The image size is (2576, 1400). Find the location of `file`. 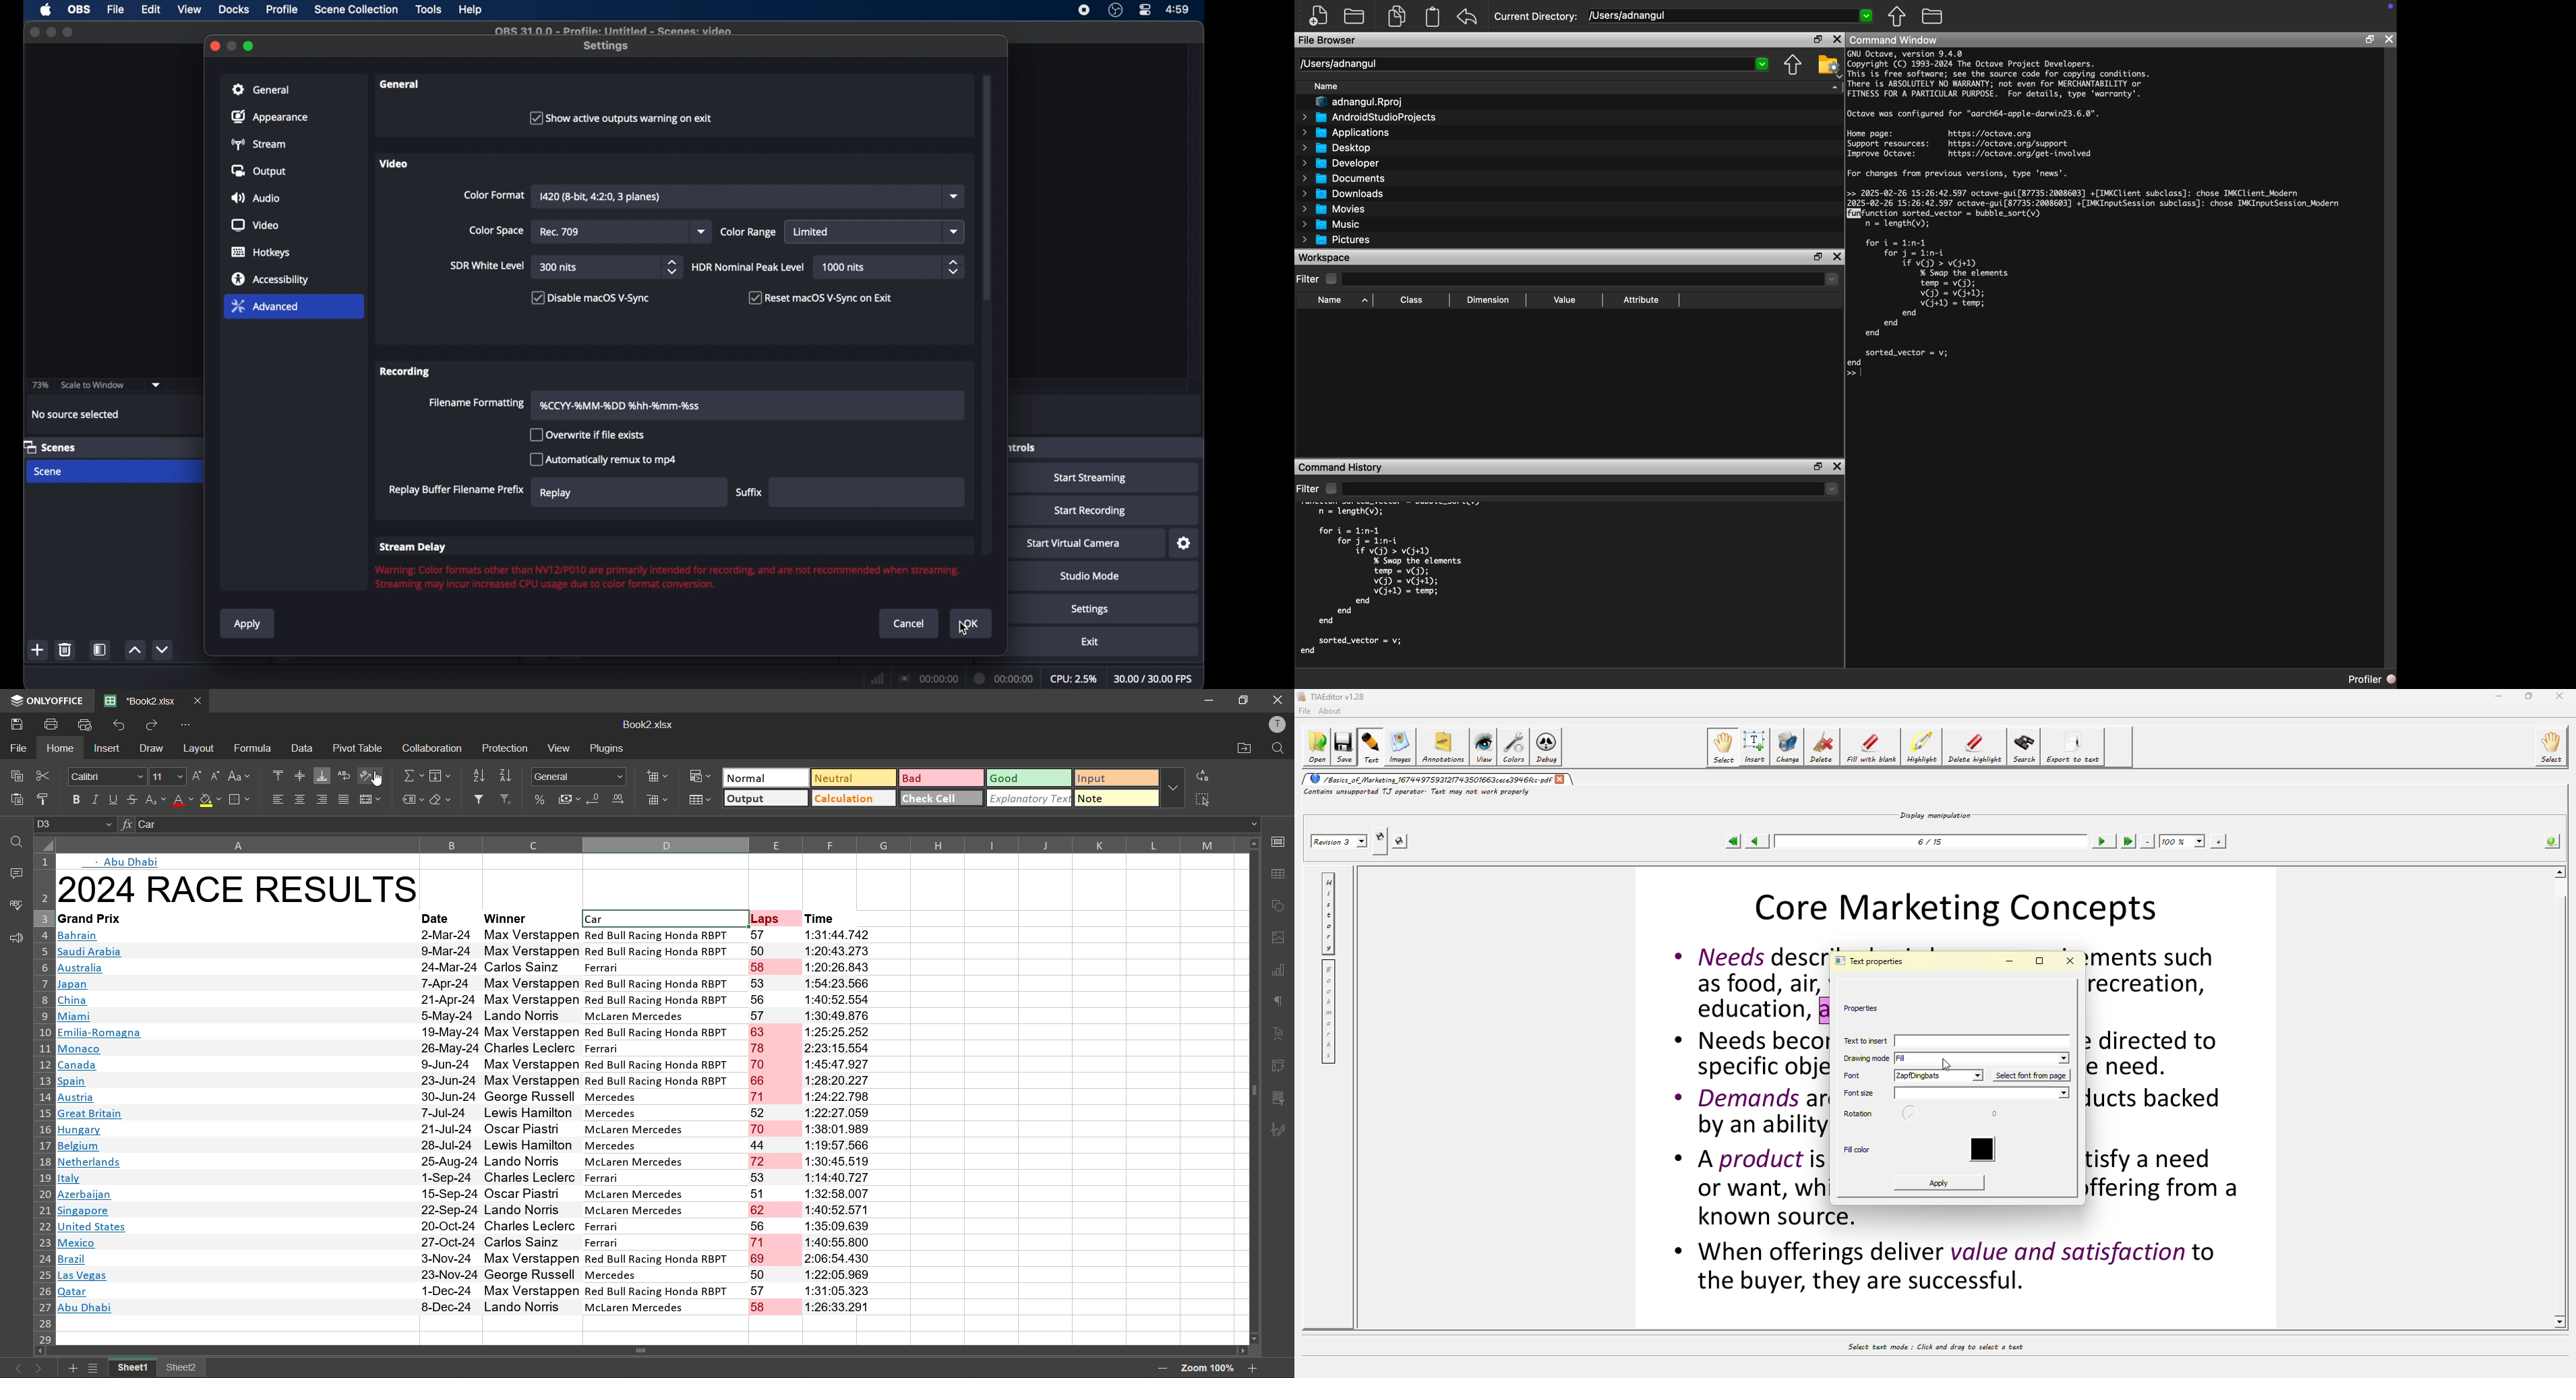

file is located at coordinates (117, 9).